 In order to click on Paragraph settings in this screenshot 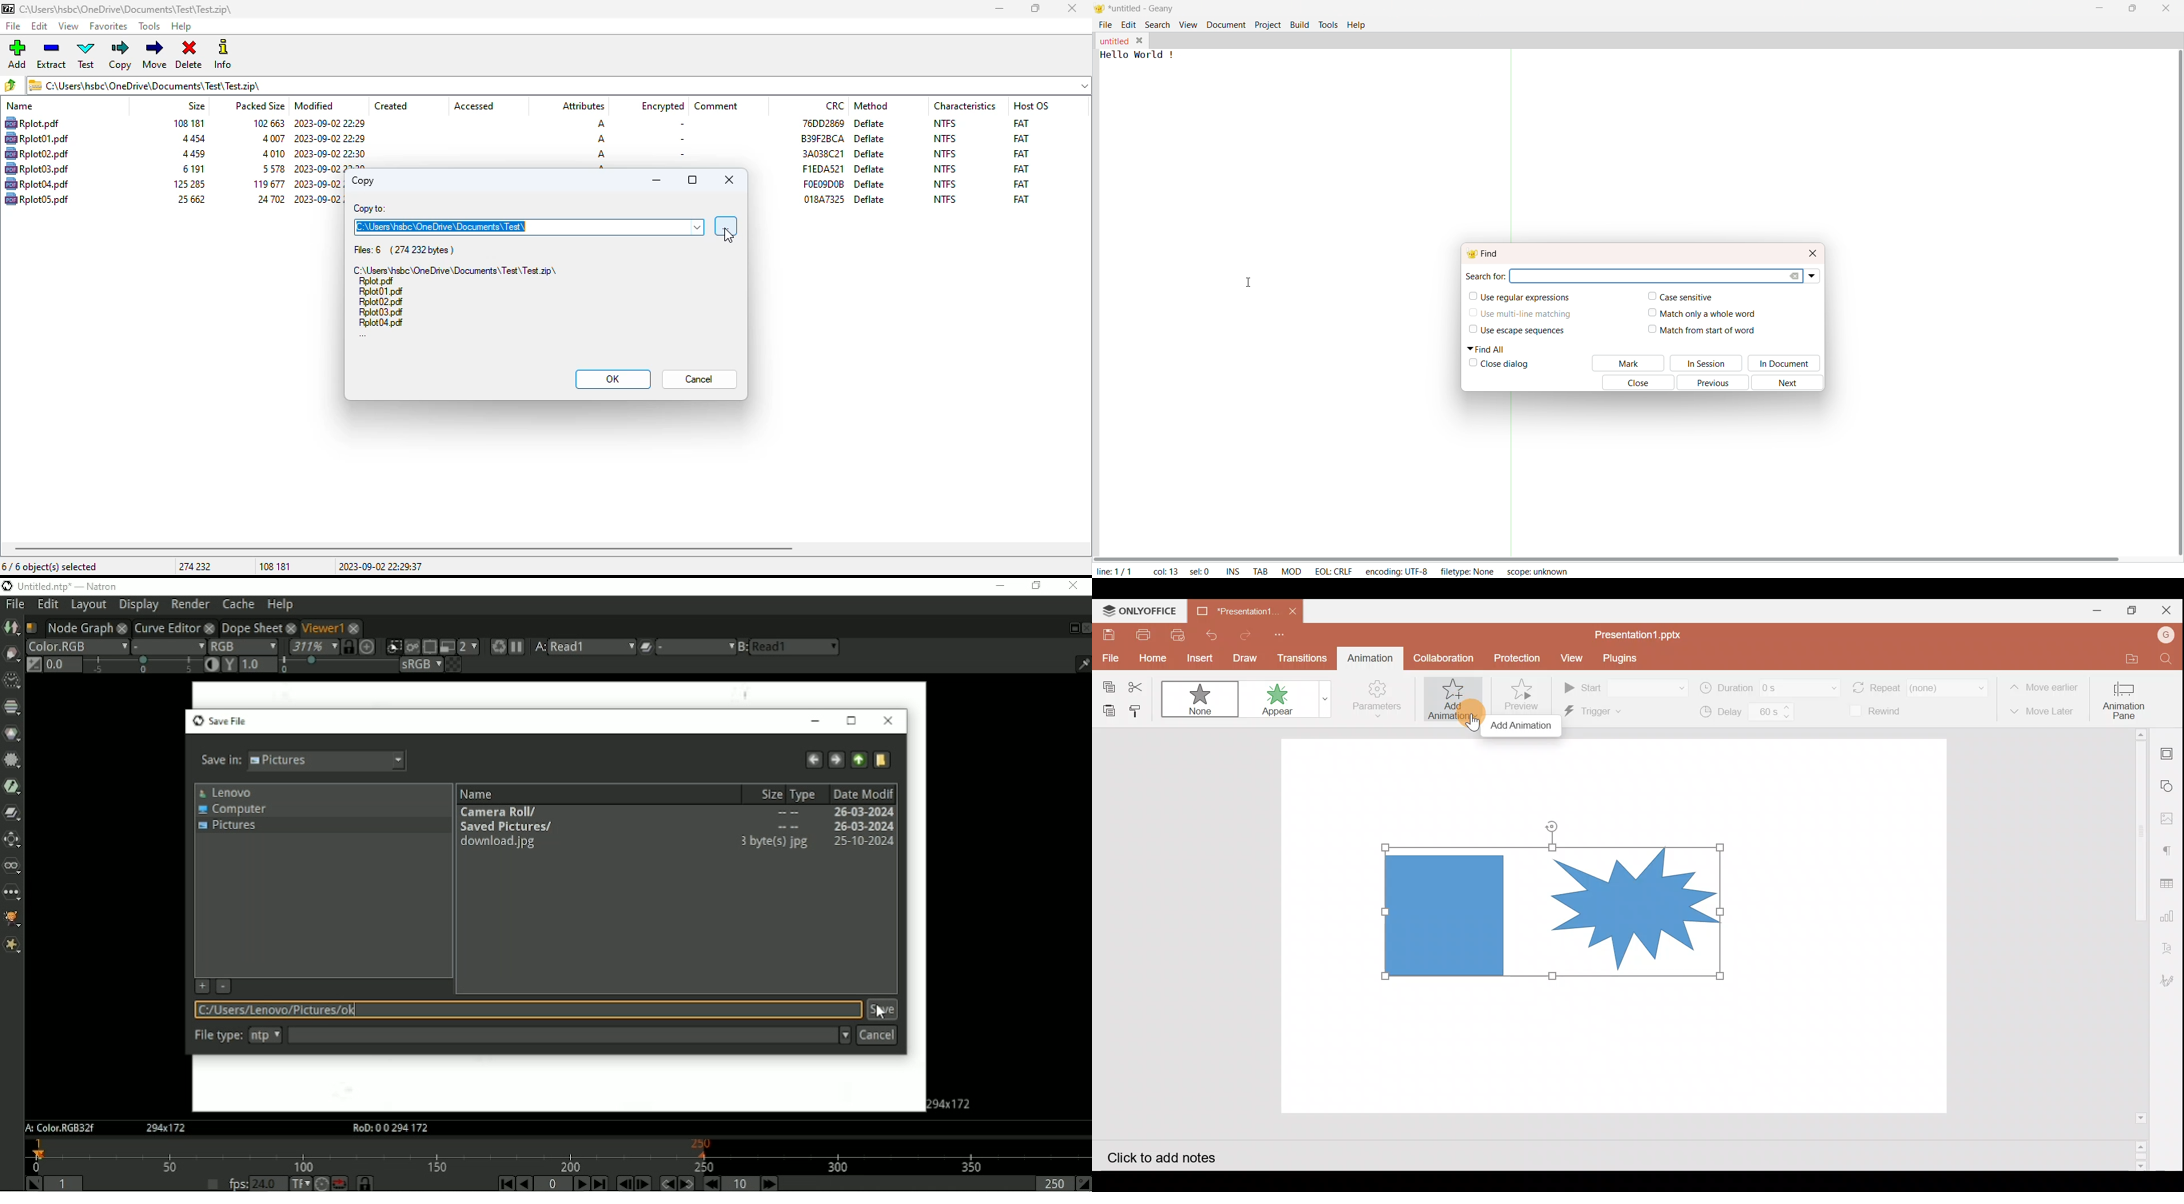, I will do `click(2169, 850)`.